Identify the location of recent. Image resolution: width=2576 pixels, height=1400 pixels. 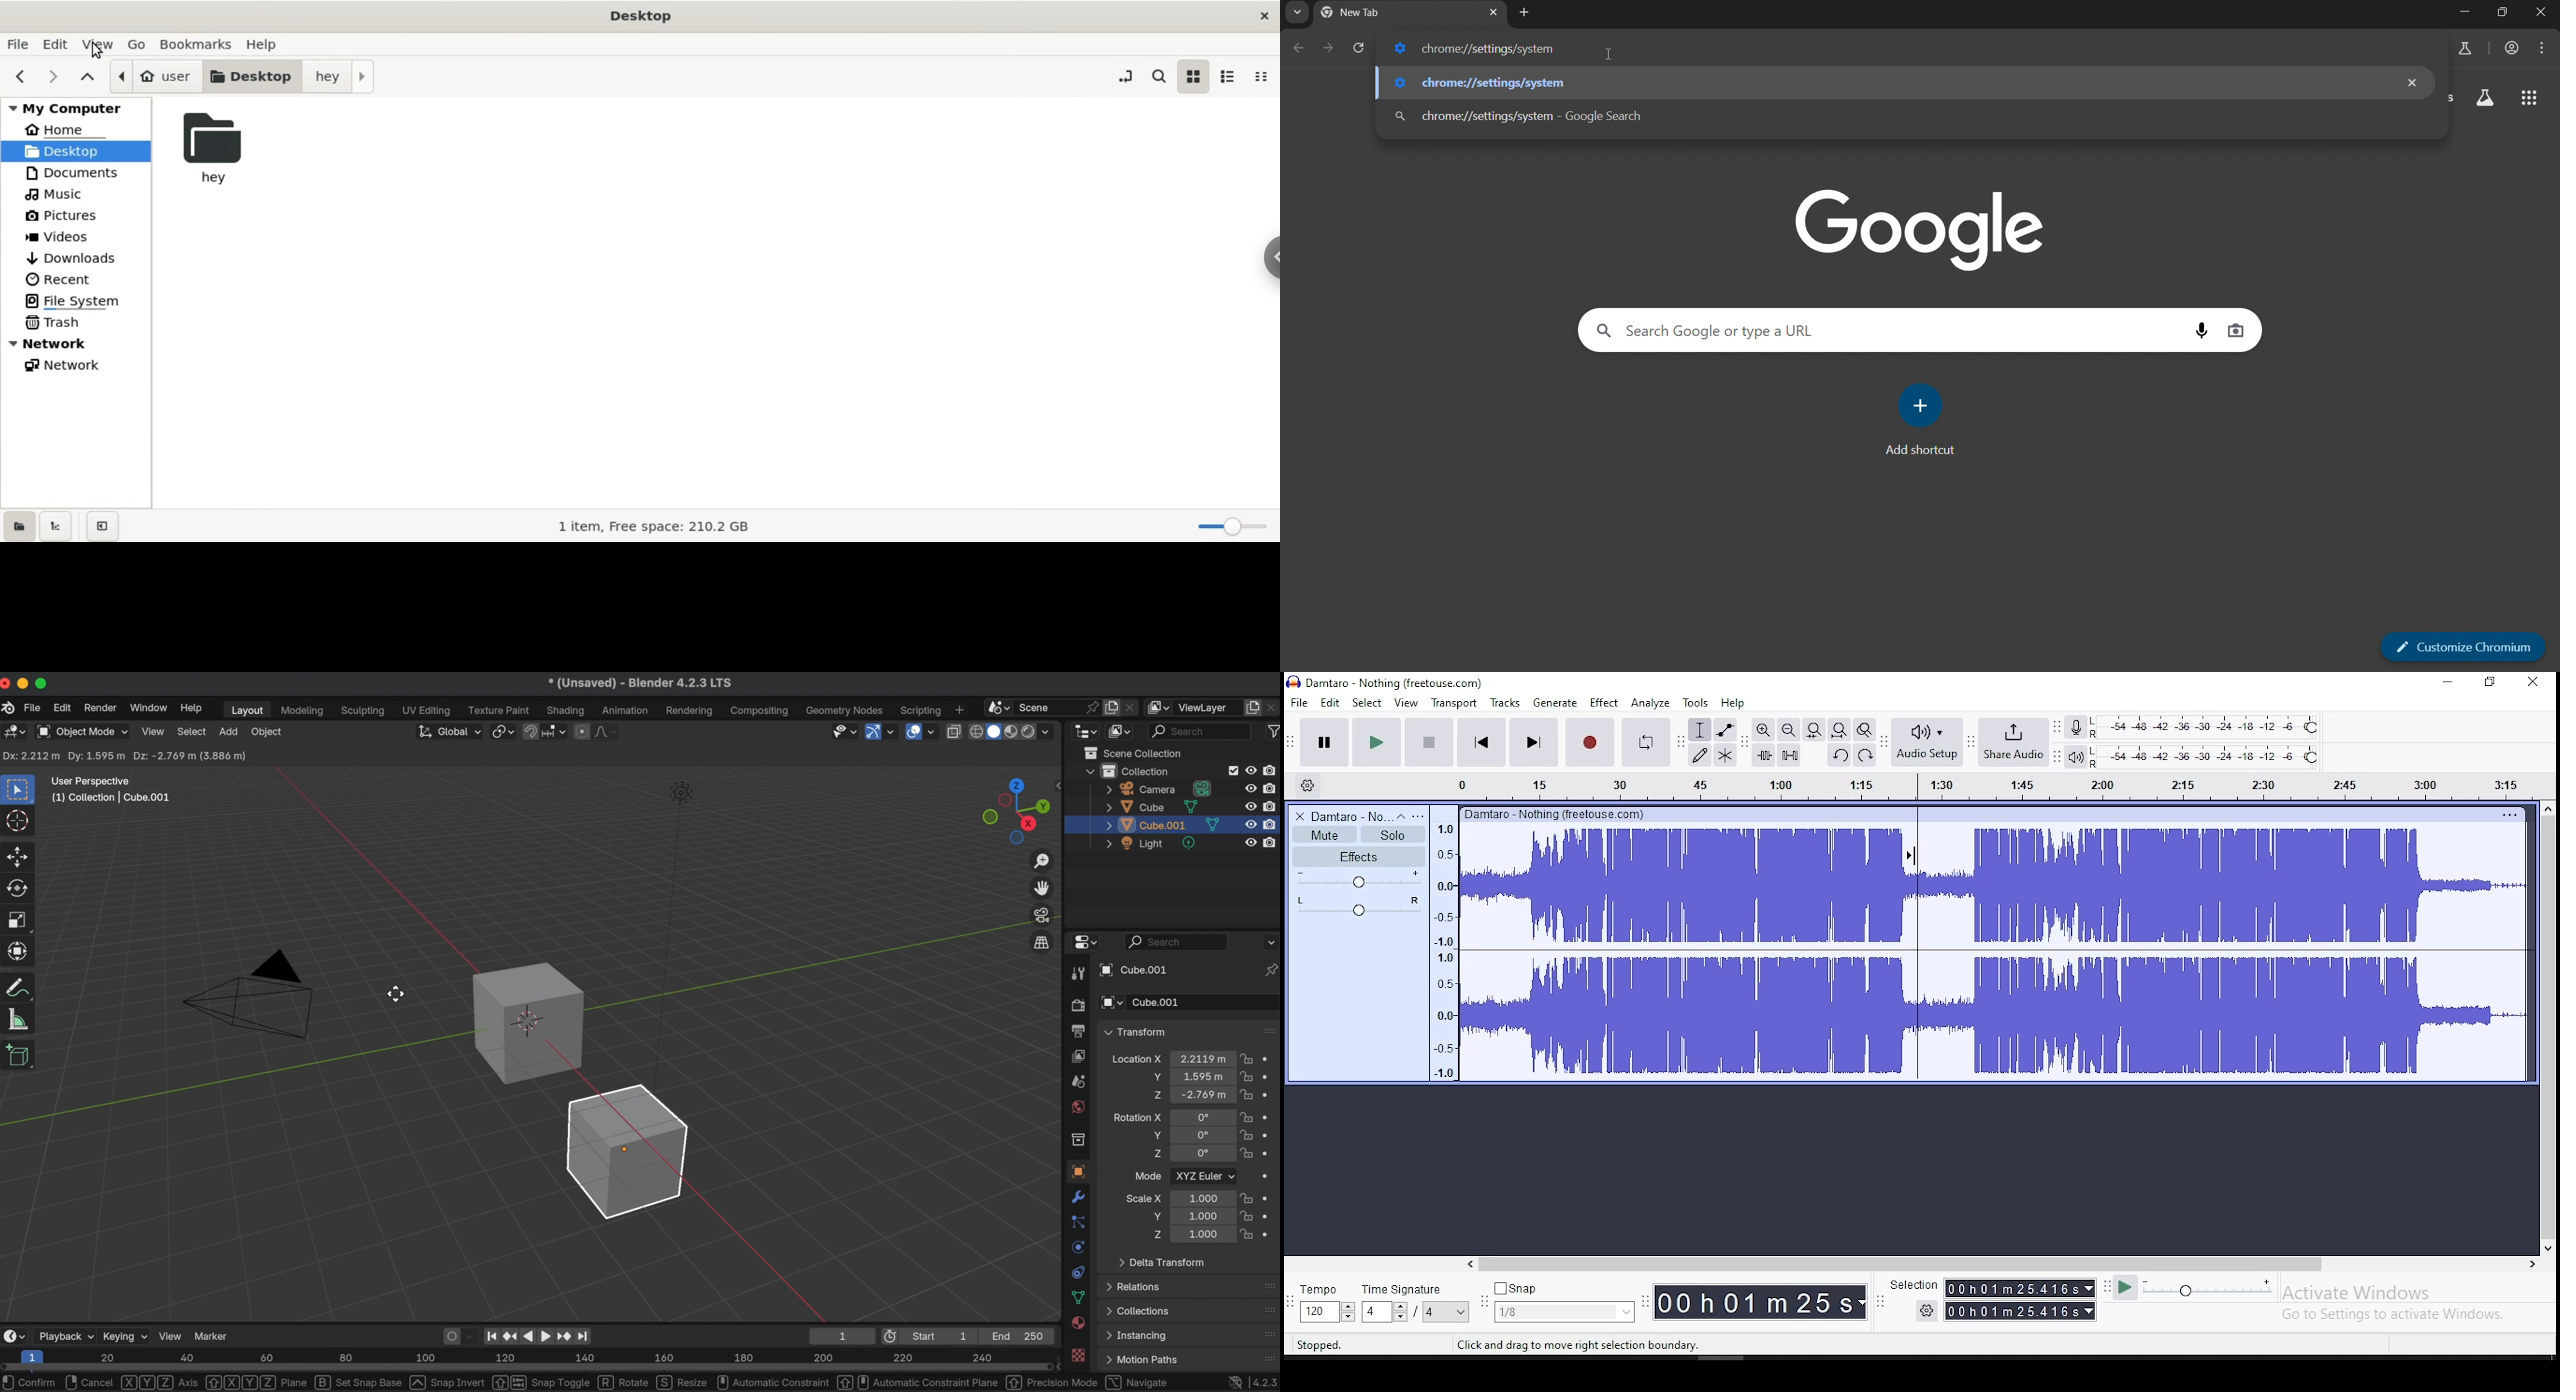
(83, 278).